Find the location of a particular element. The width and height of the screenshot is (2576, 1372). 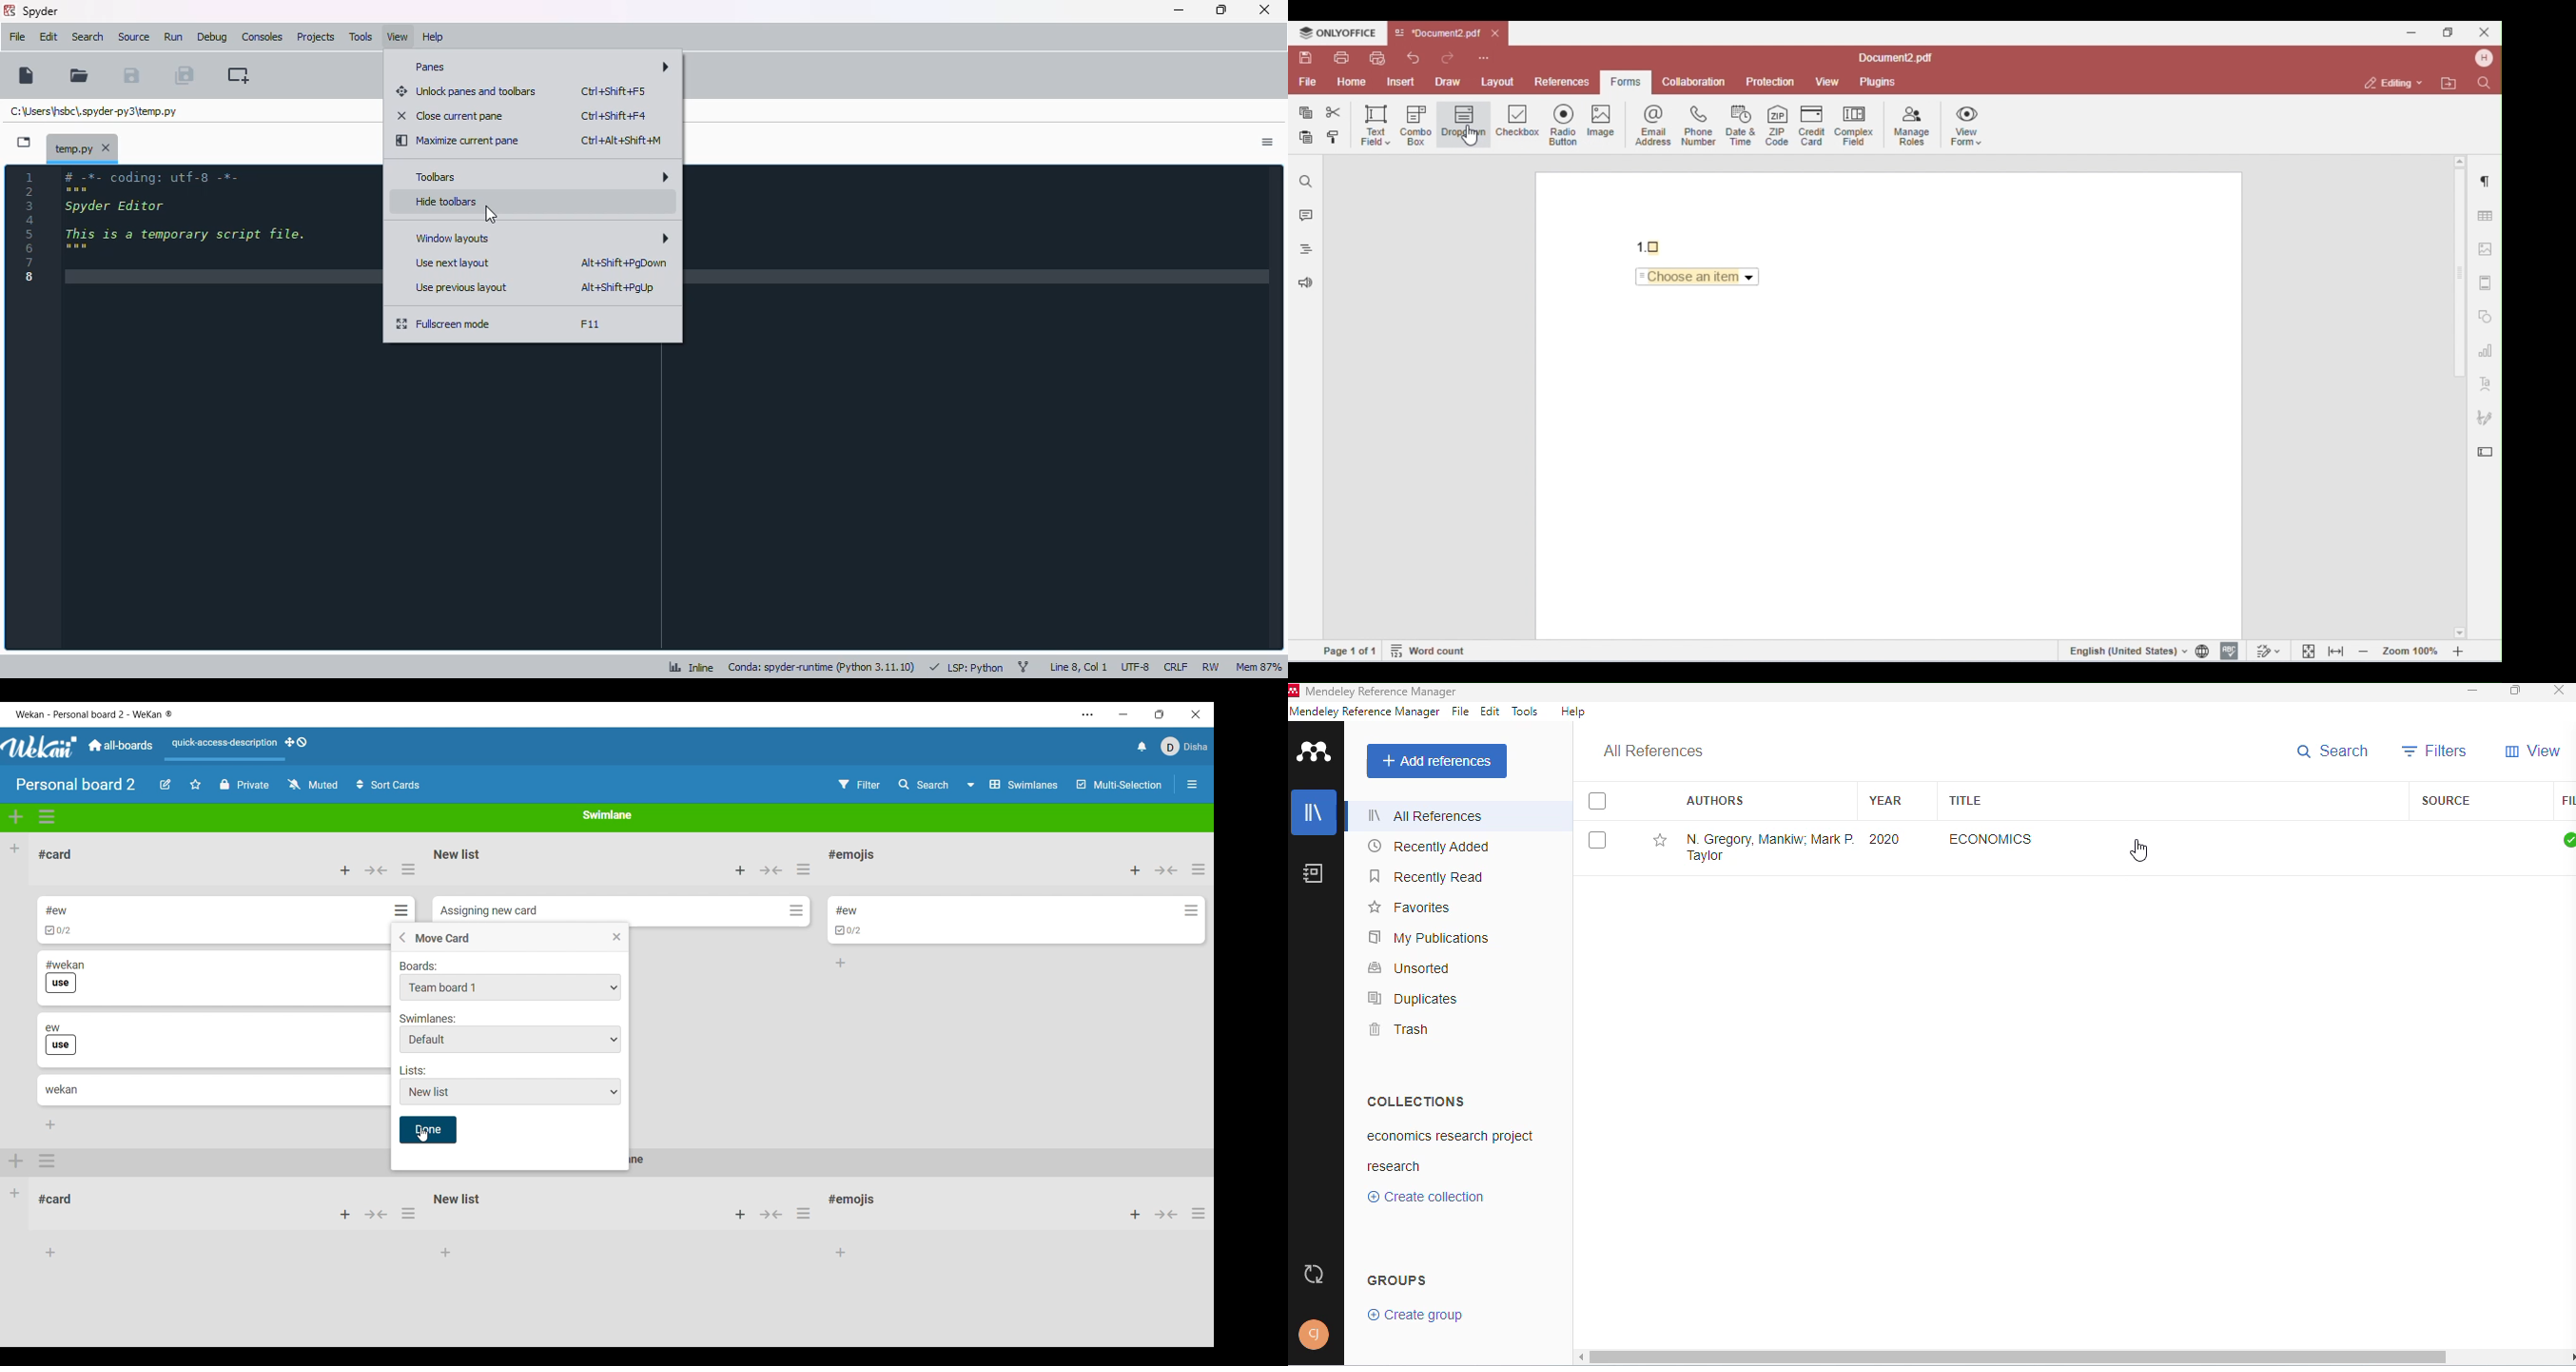

use previous layout is located at coordinates (461, 288).